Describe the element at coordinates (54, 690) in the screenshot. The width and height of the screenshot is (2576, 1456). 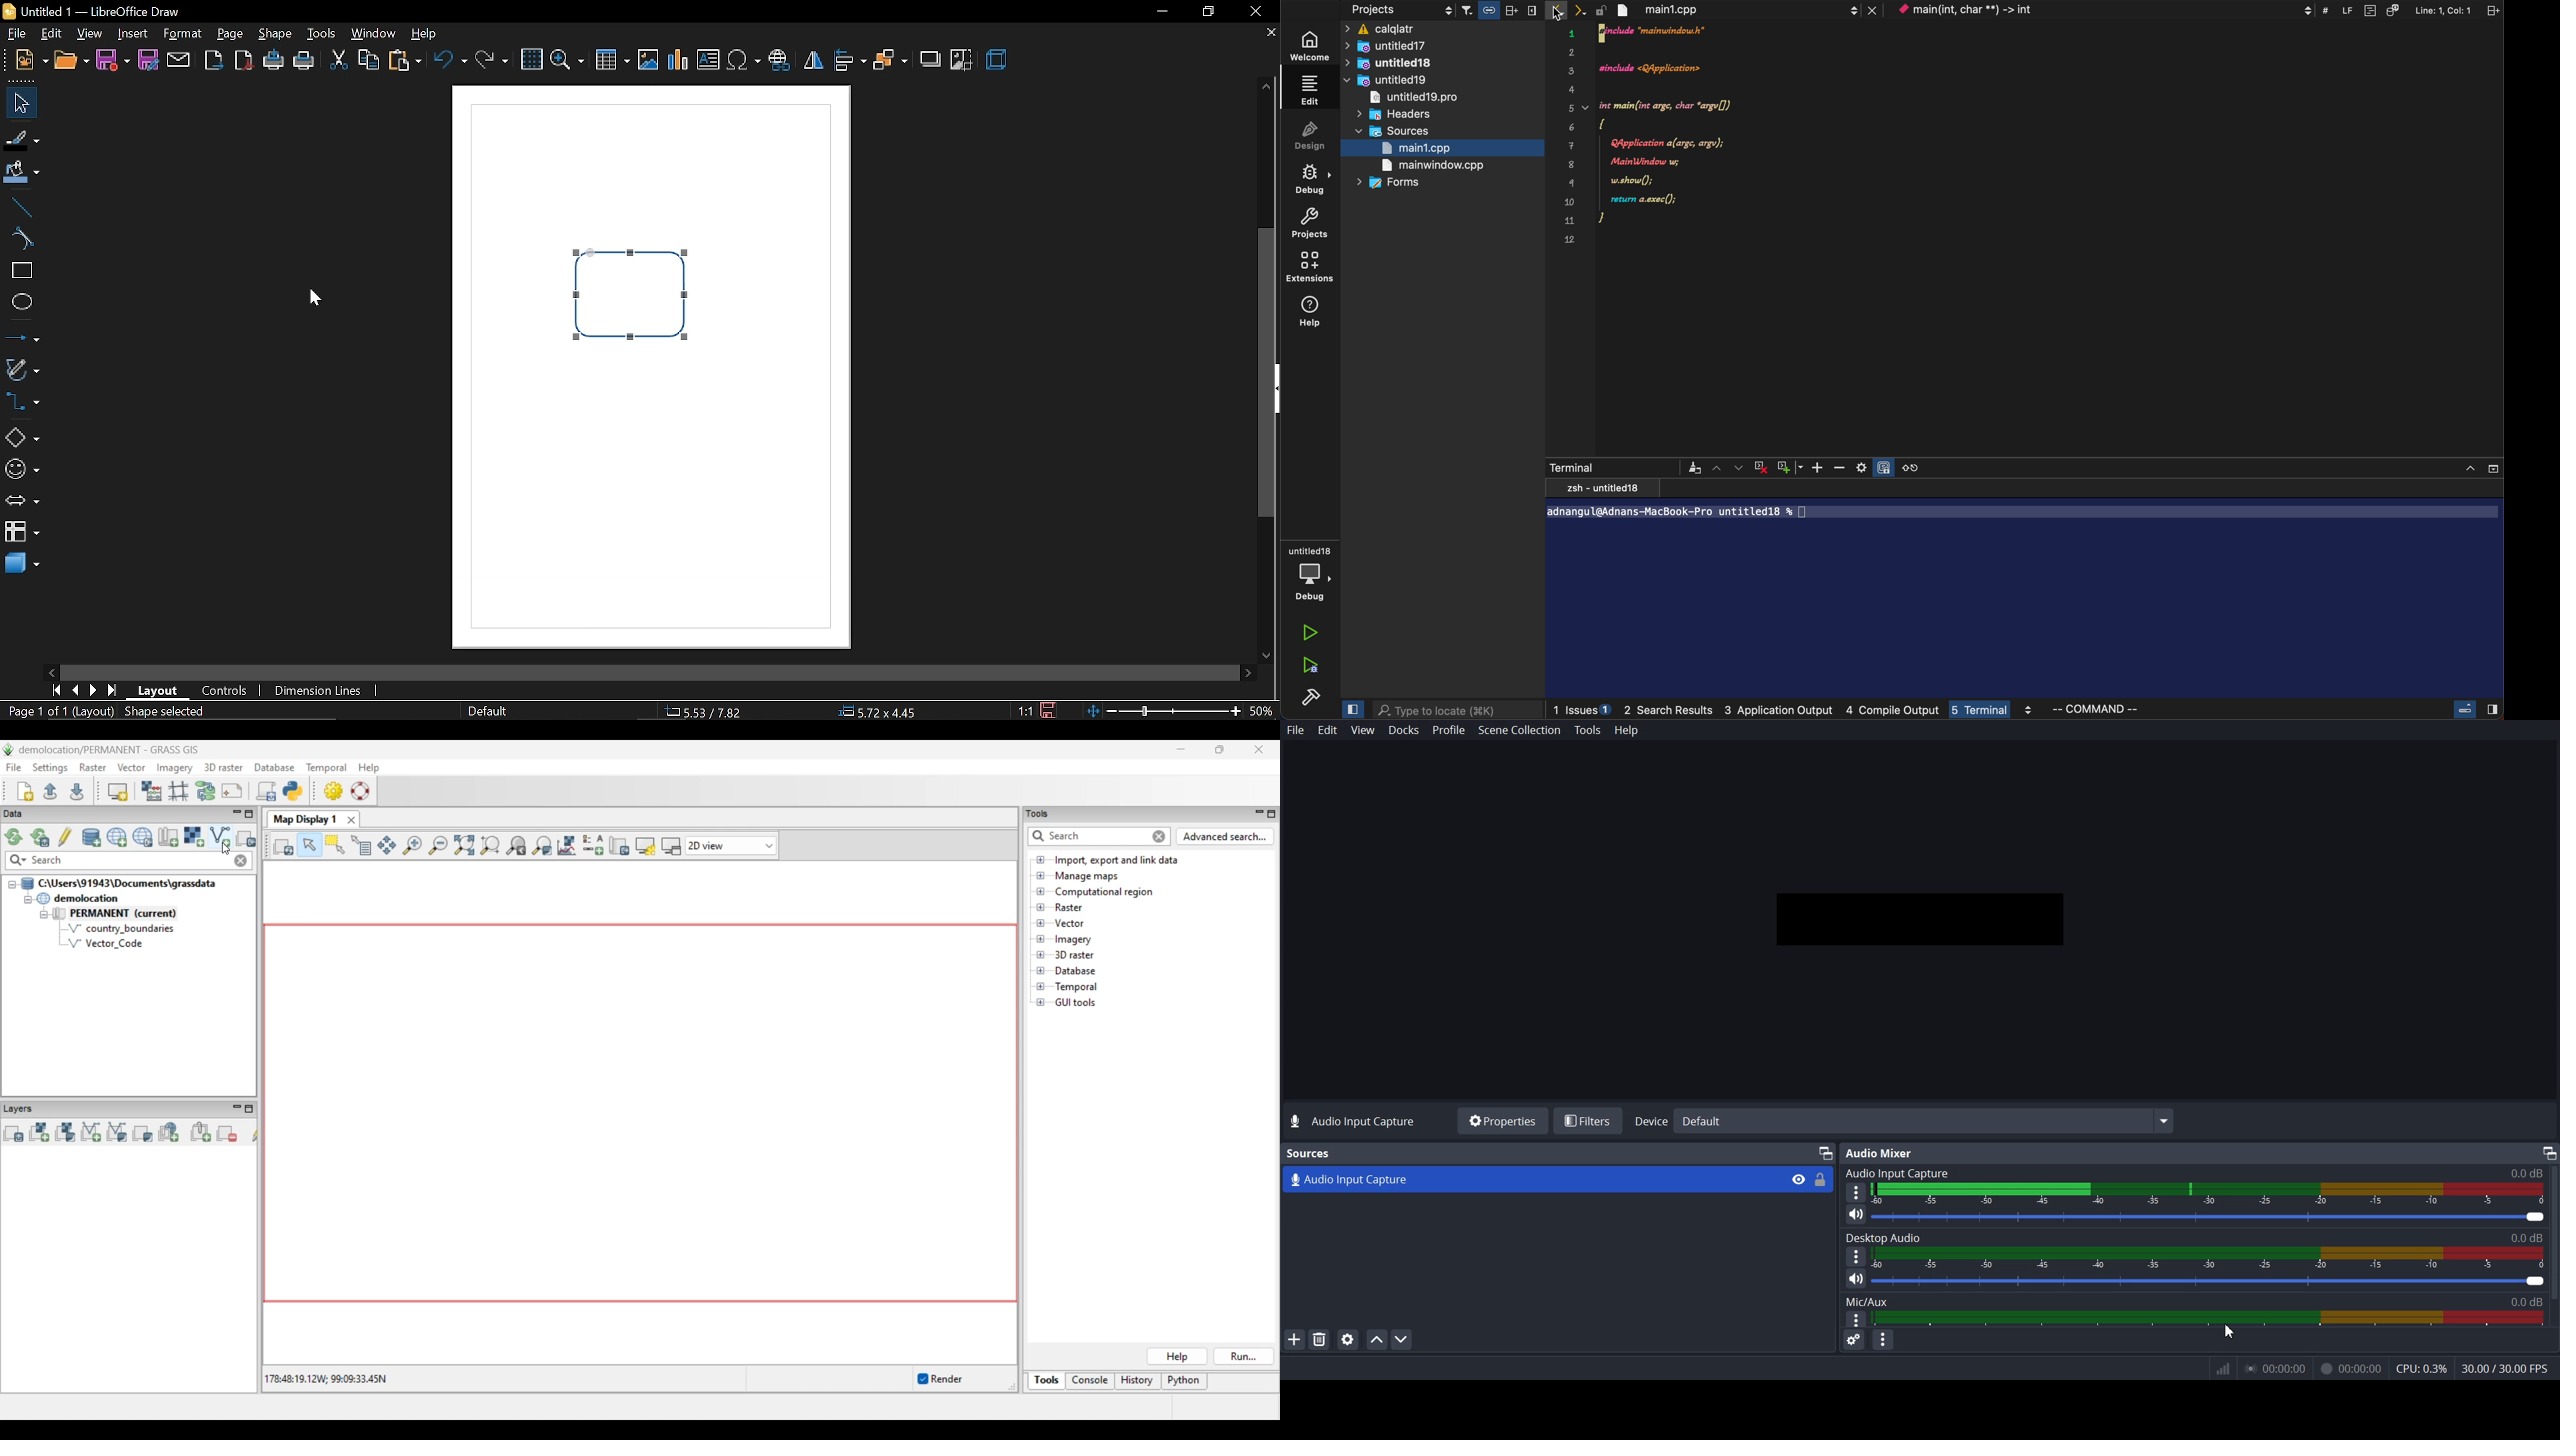
I see `go to first page` at that location.